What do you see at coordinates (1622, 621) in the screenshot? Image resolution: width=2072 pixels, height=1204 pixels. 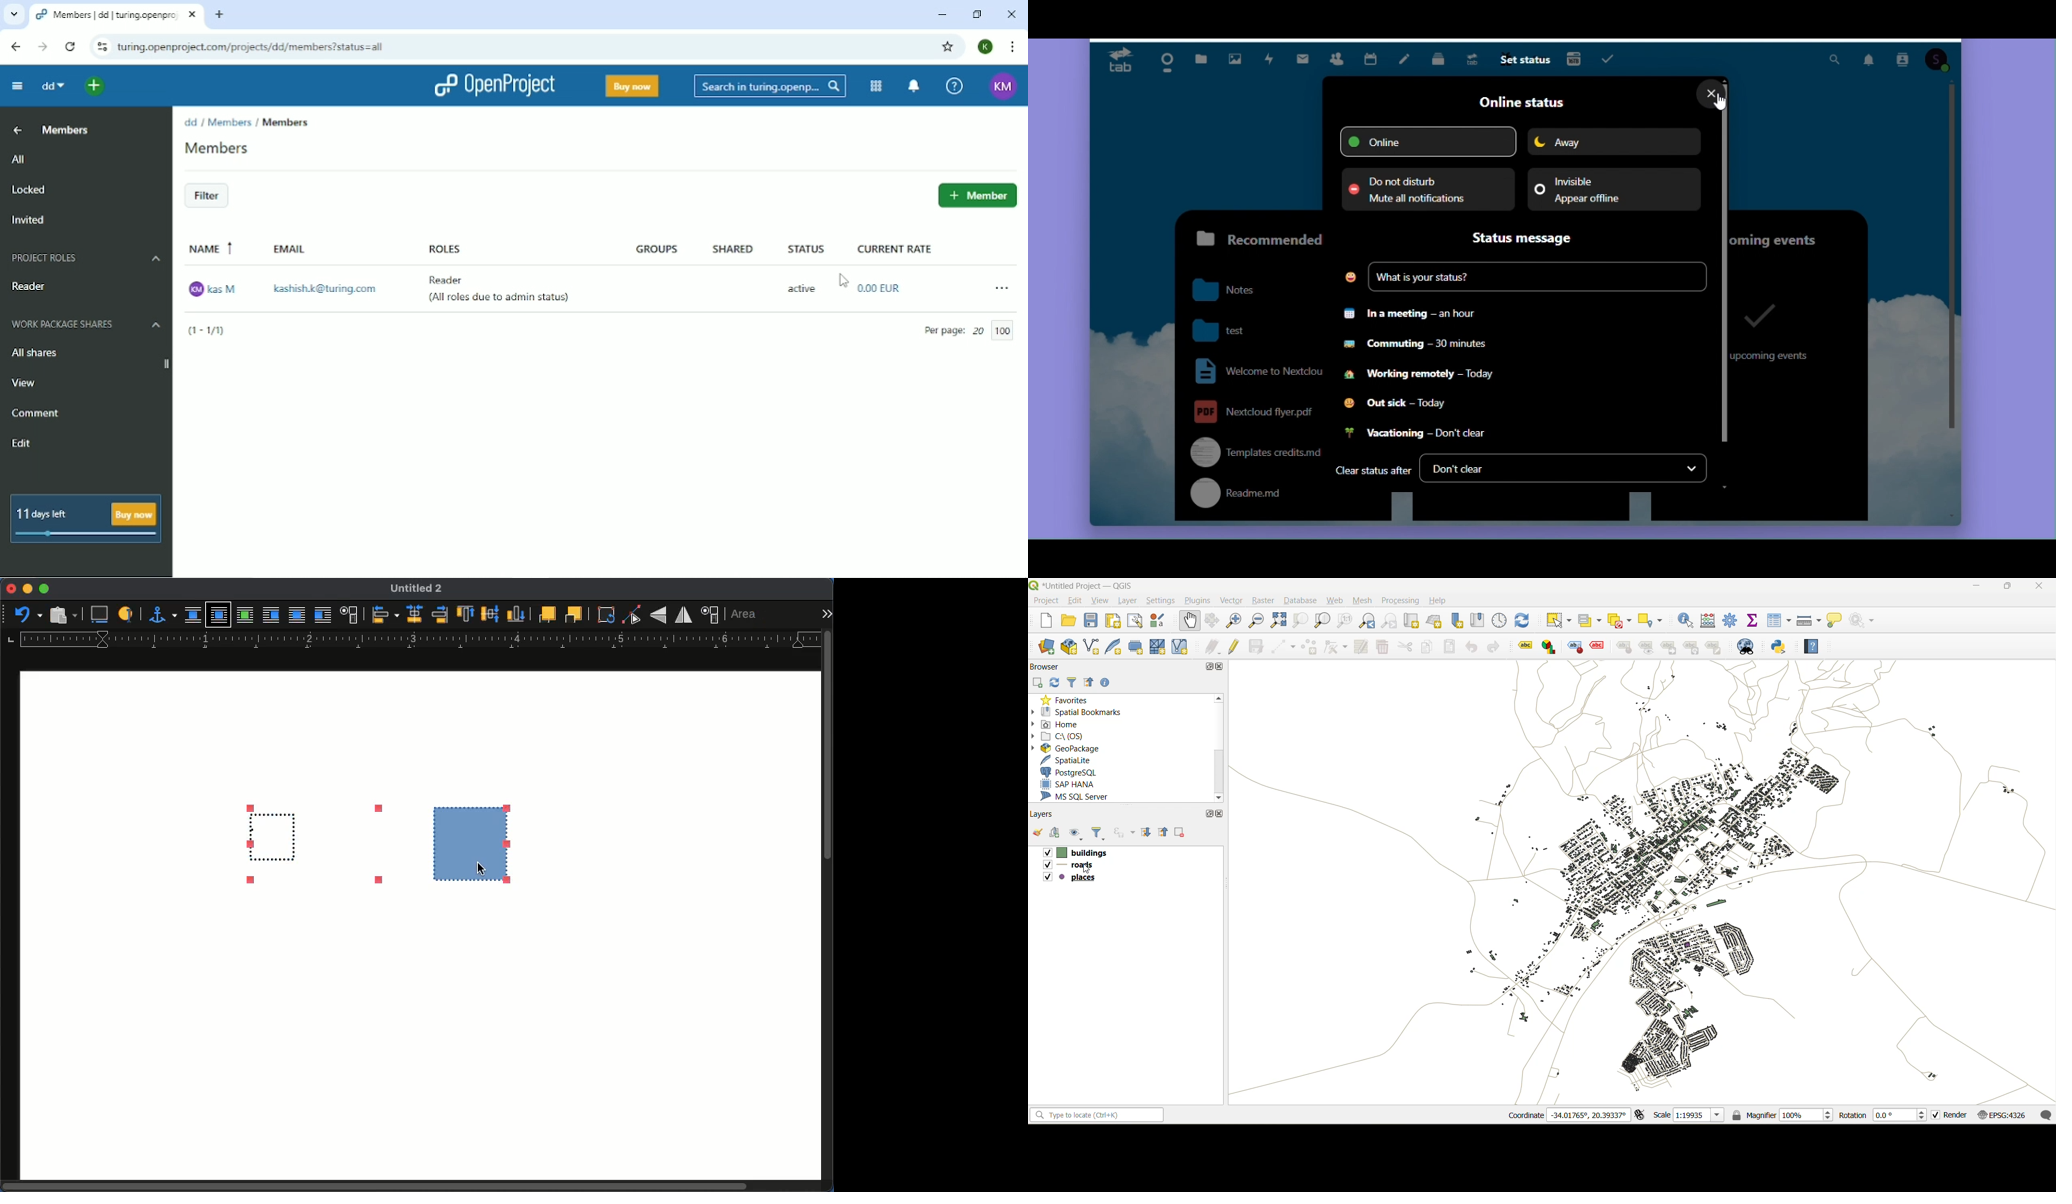 I see `deselect value` at bounding box center [1622, 621].